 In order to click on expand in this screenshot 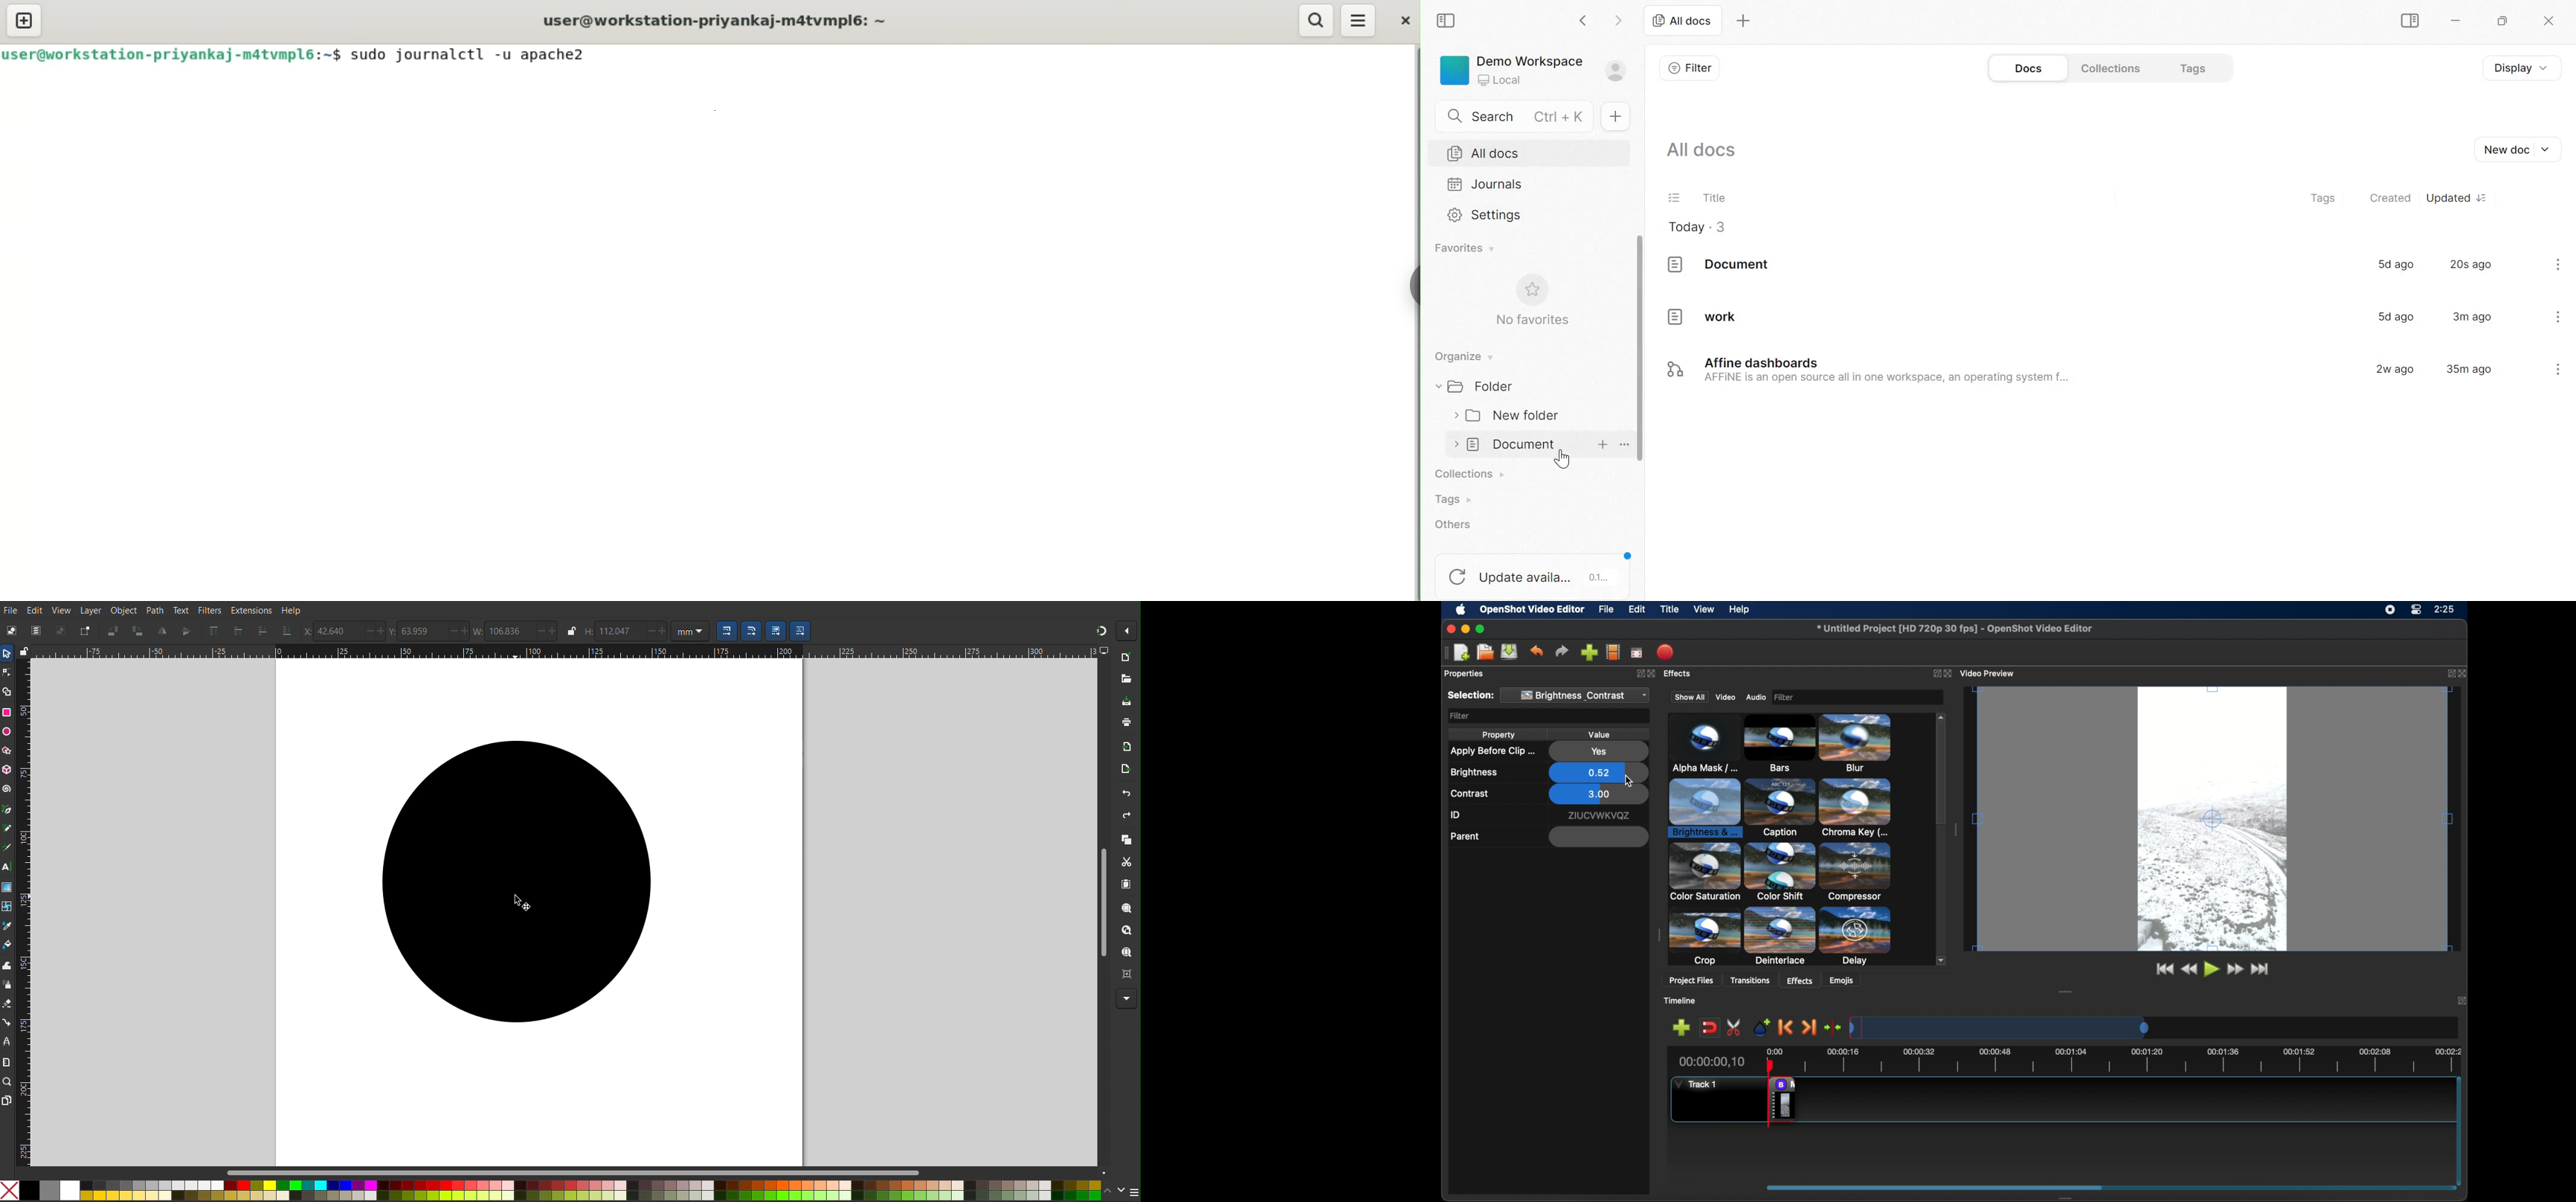, I will do `click(1933, 673)`.